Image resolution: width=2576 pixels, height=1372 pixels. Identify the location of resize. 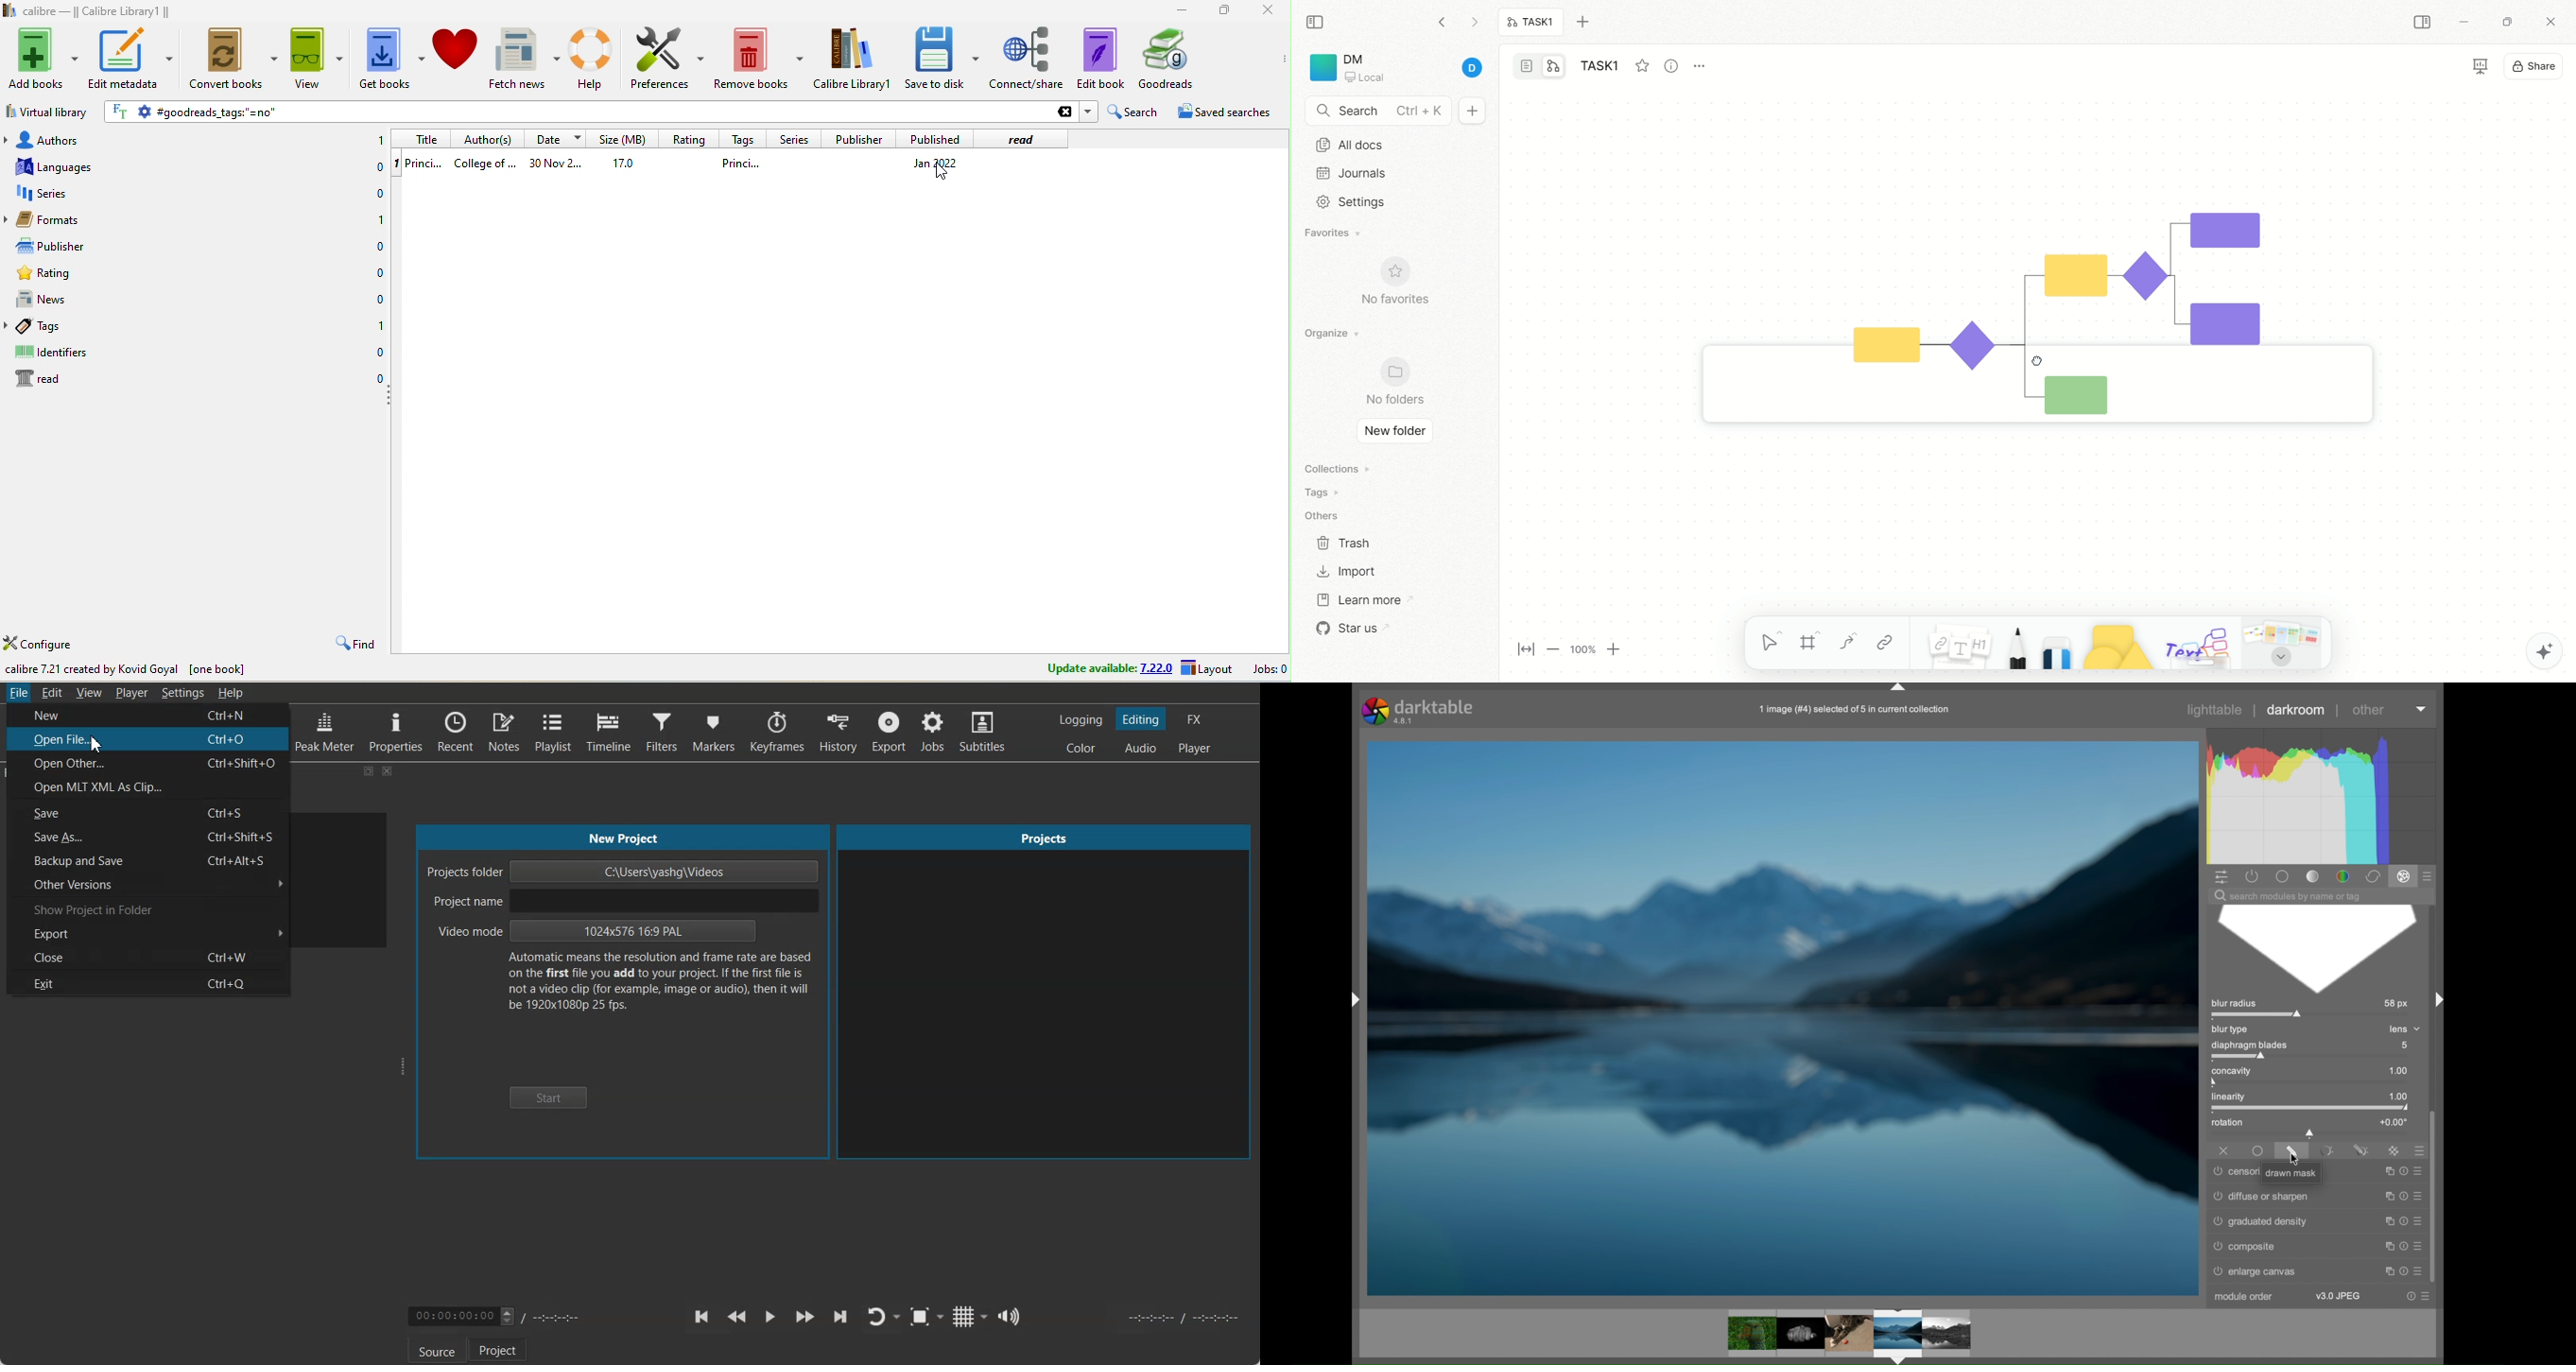
(1223, 9).